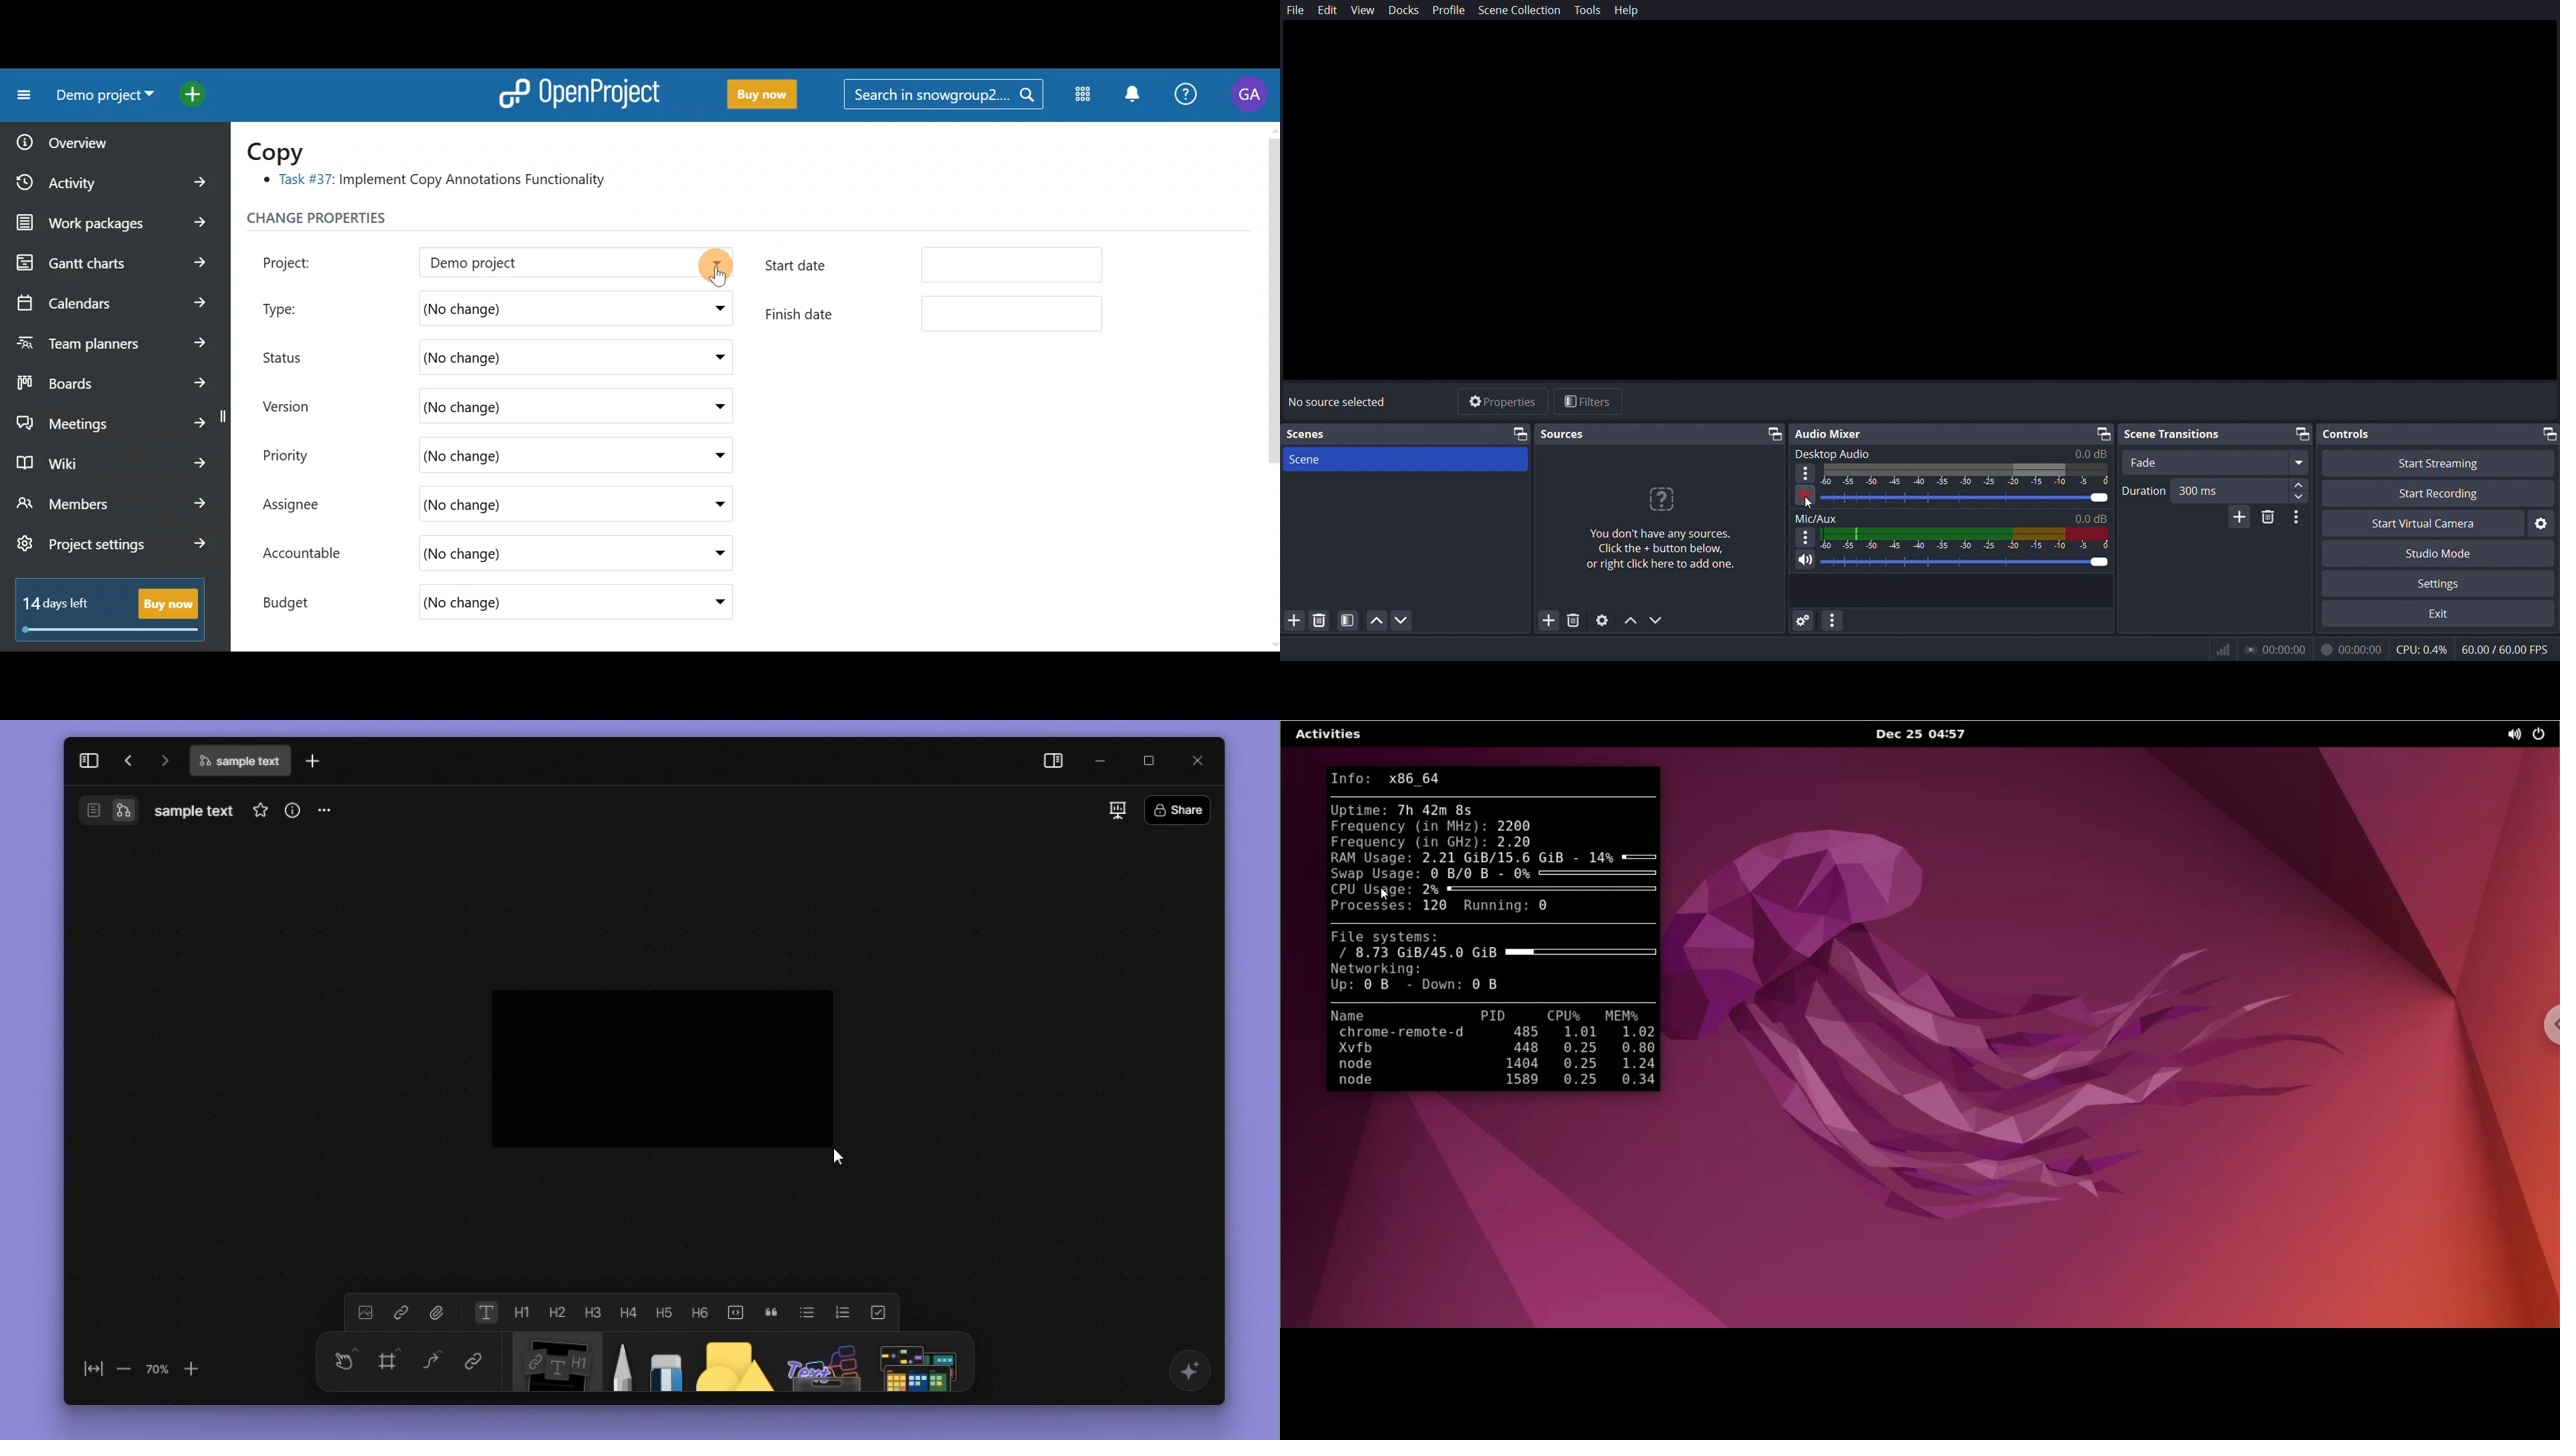  What do you see at coordinates (537, 263) in the screenshot?
I see `Demo project` at bounding box center [537, 263].